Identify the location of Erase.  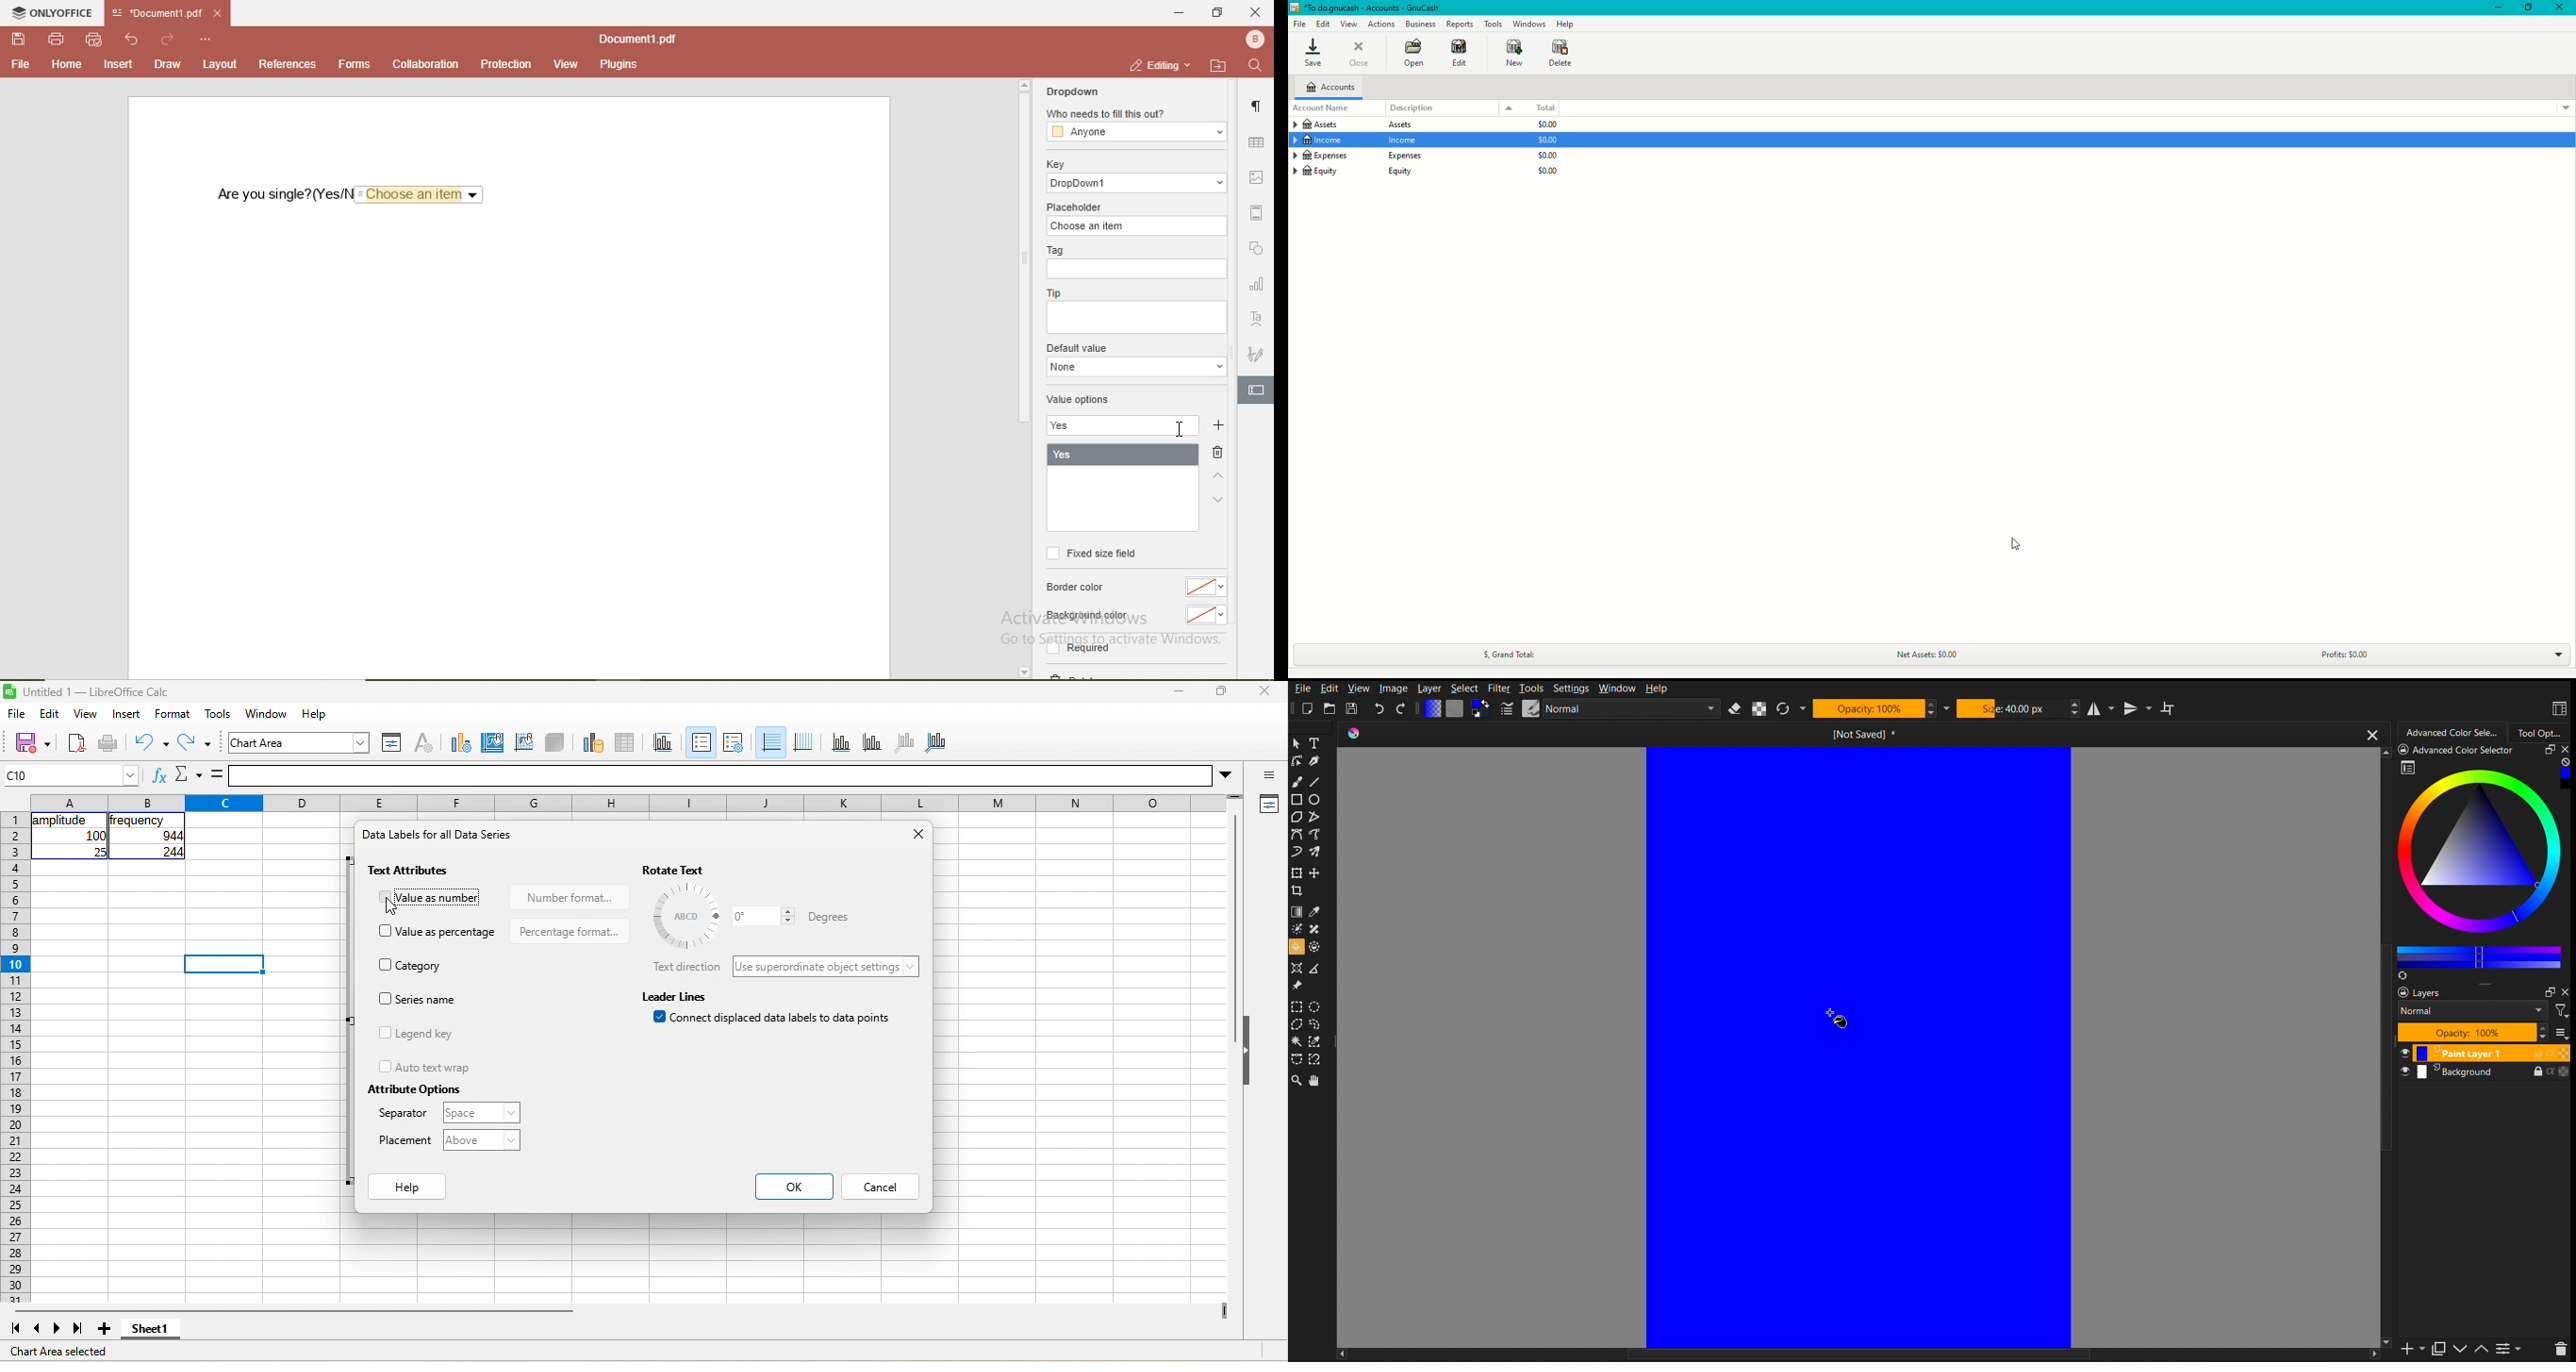
(1735, 709).